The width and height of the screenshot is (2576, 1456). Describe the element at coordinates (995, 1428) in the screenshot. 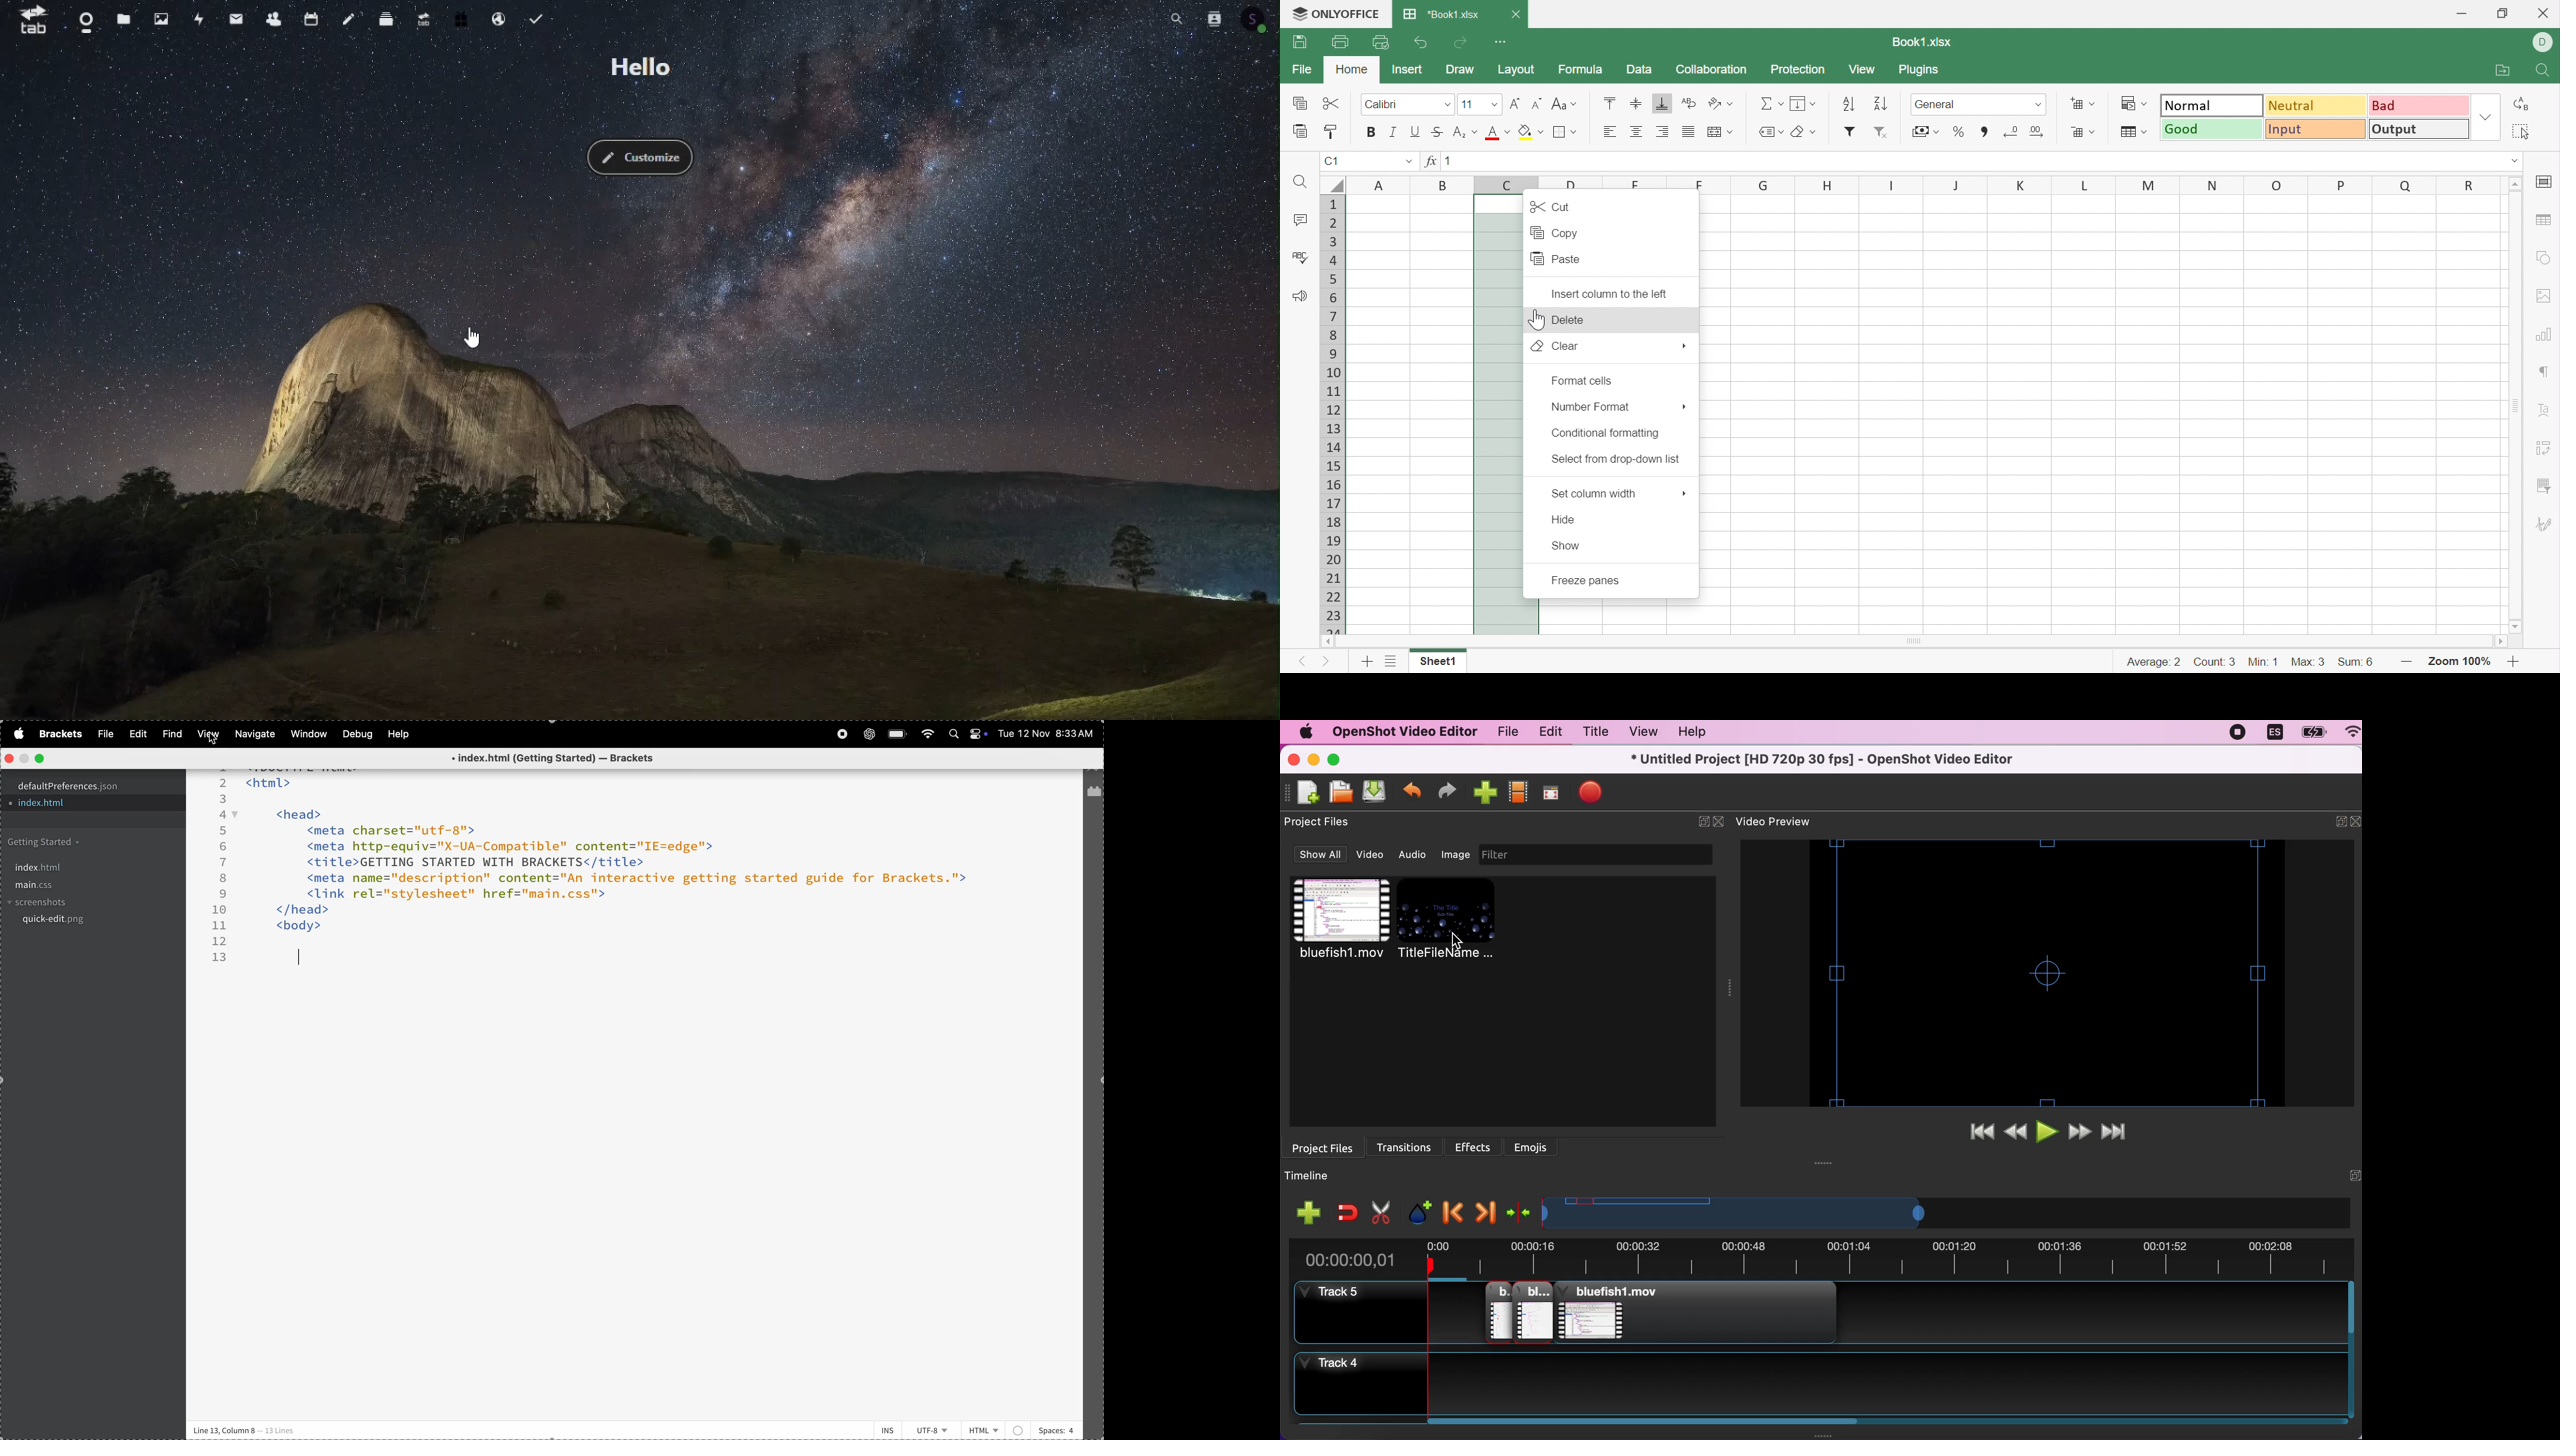

I see `html ` at that location.